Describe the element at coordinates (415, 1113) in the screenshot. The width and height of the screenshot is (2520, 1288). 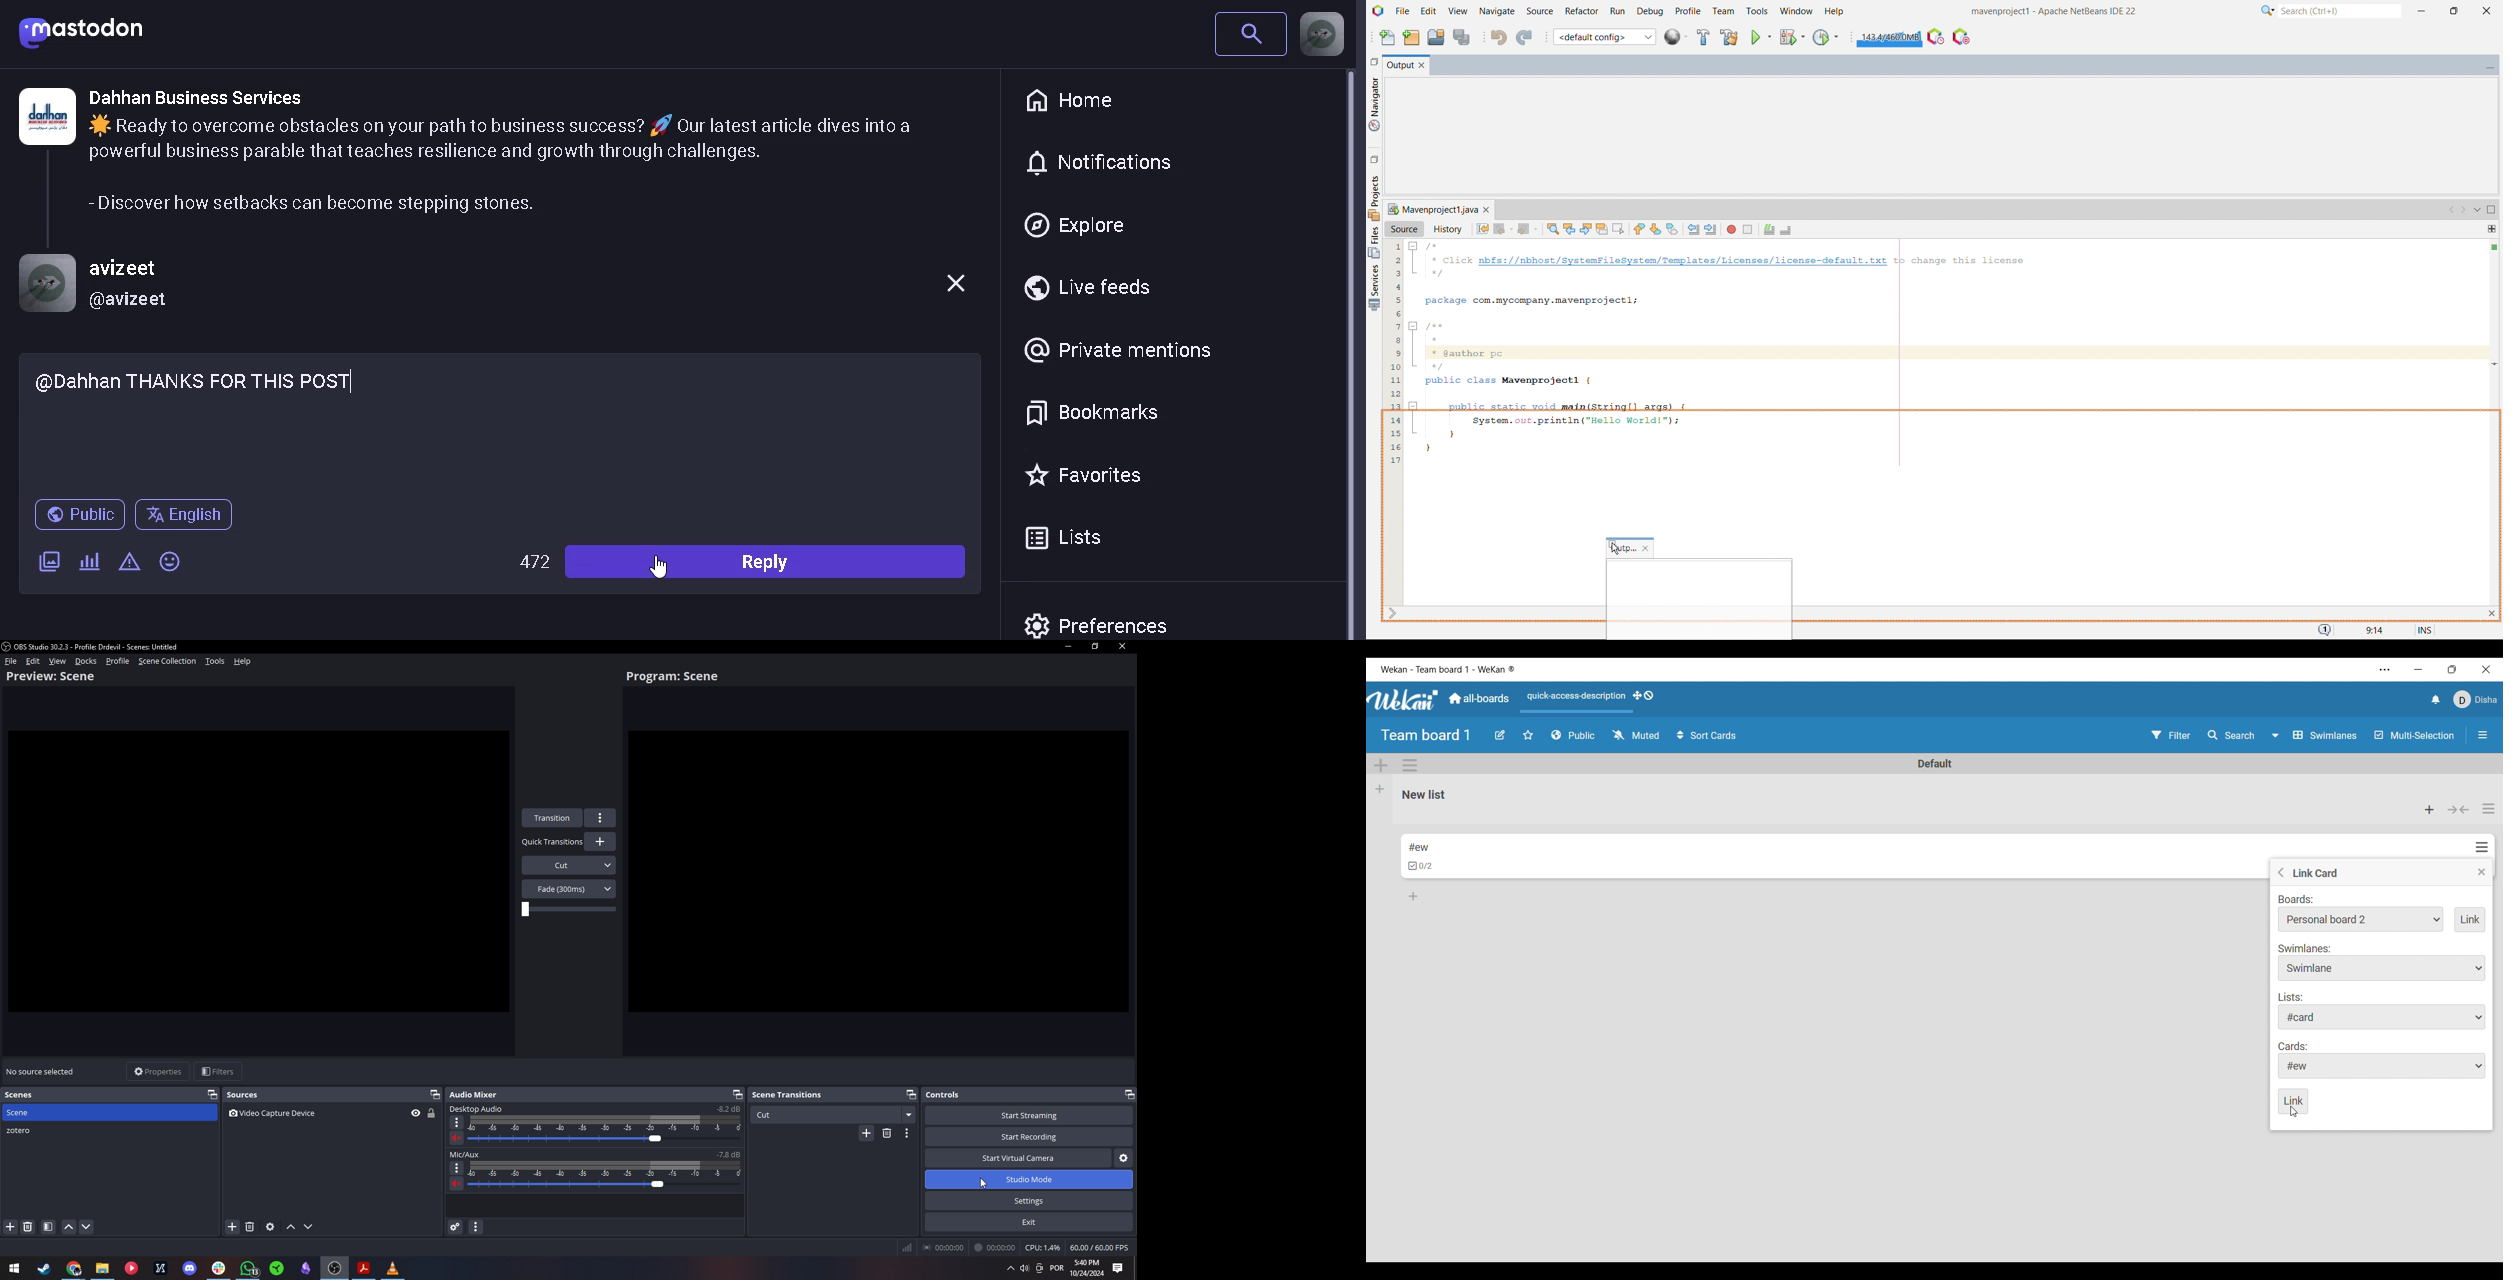
I see `Source 1 visibility` at that location.